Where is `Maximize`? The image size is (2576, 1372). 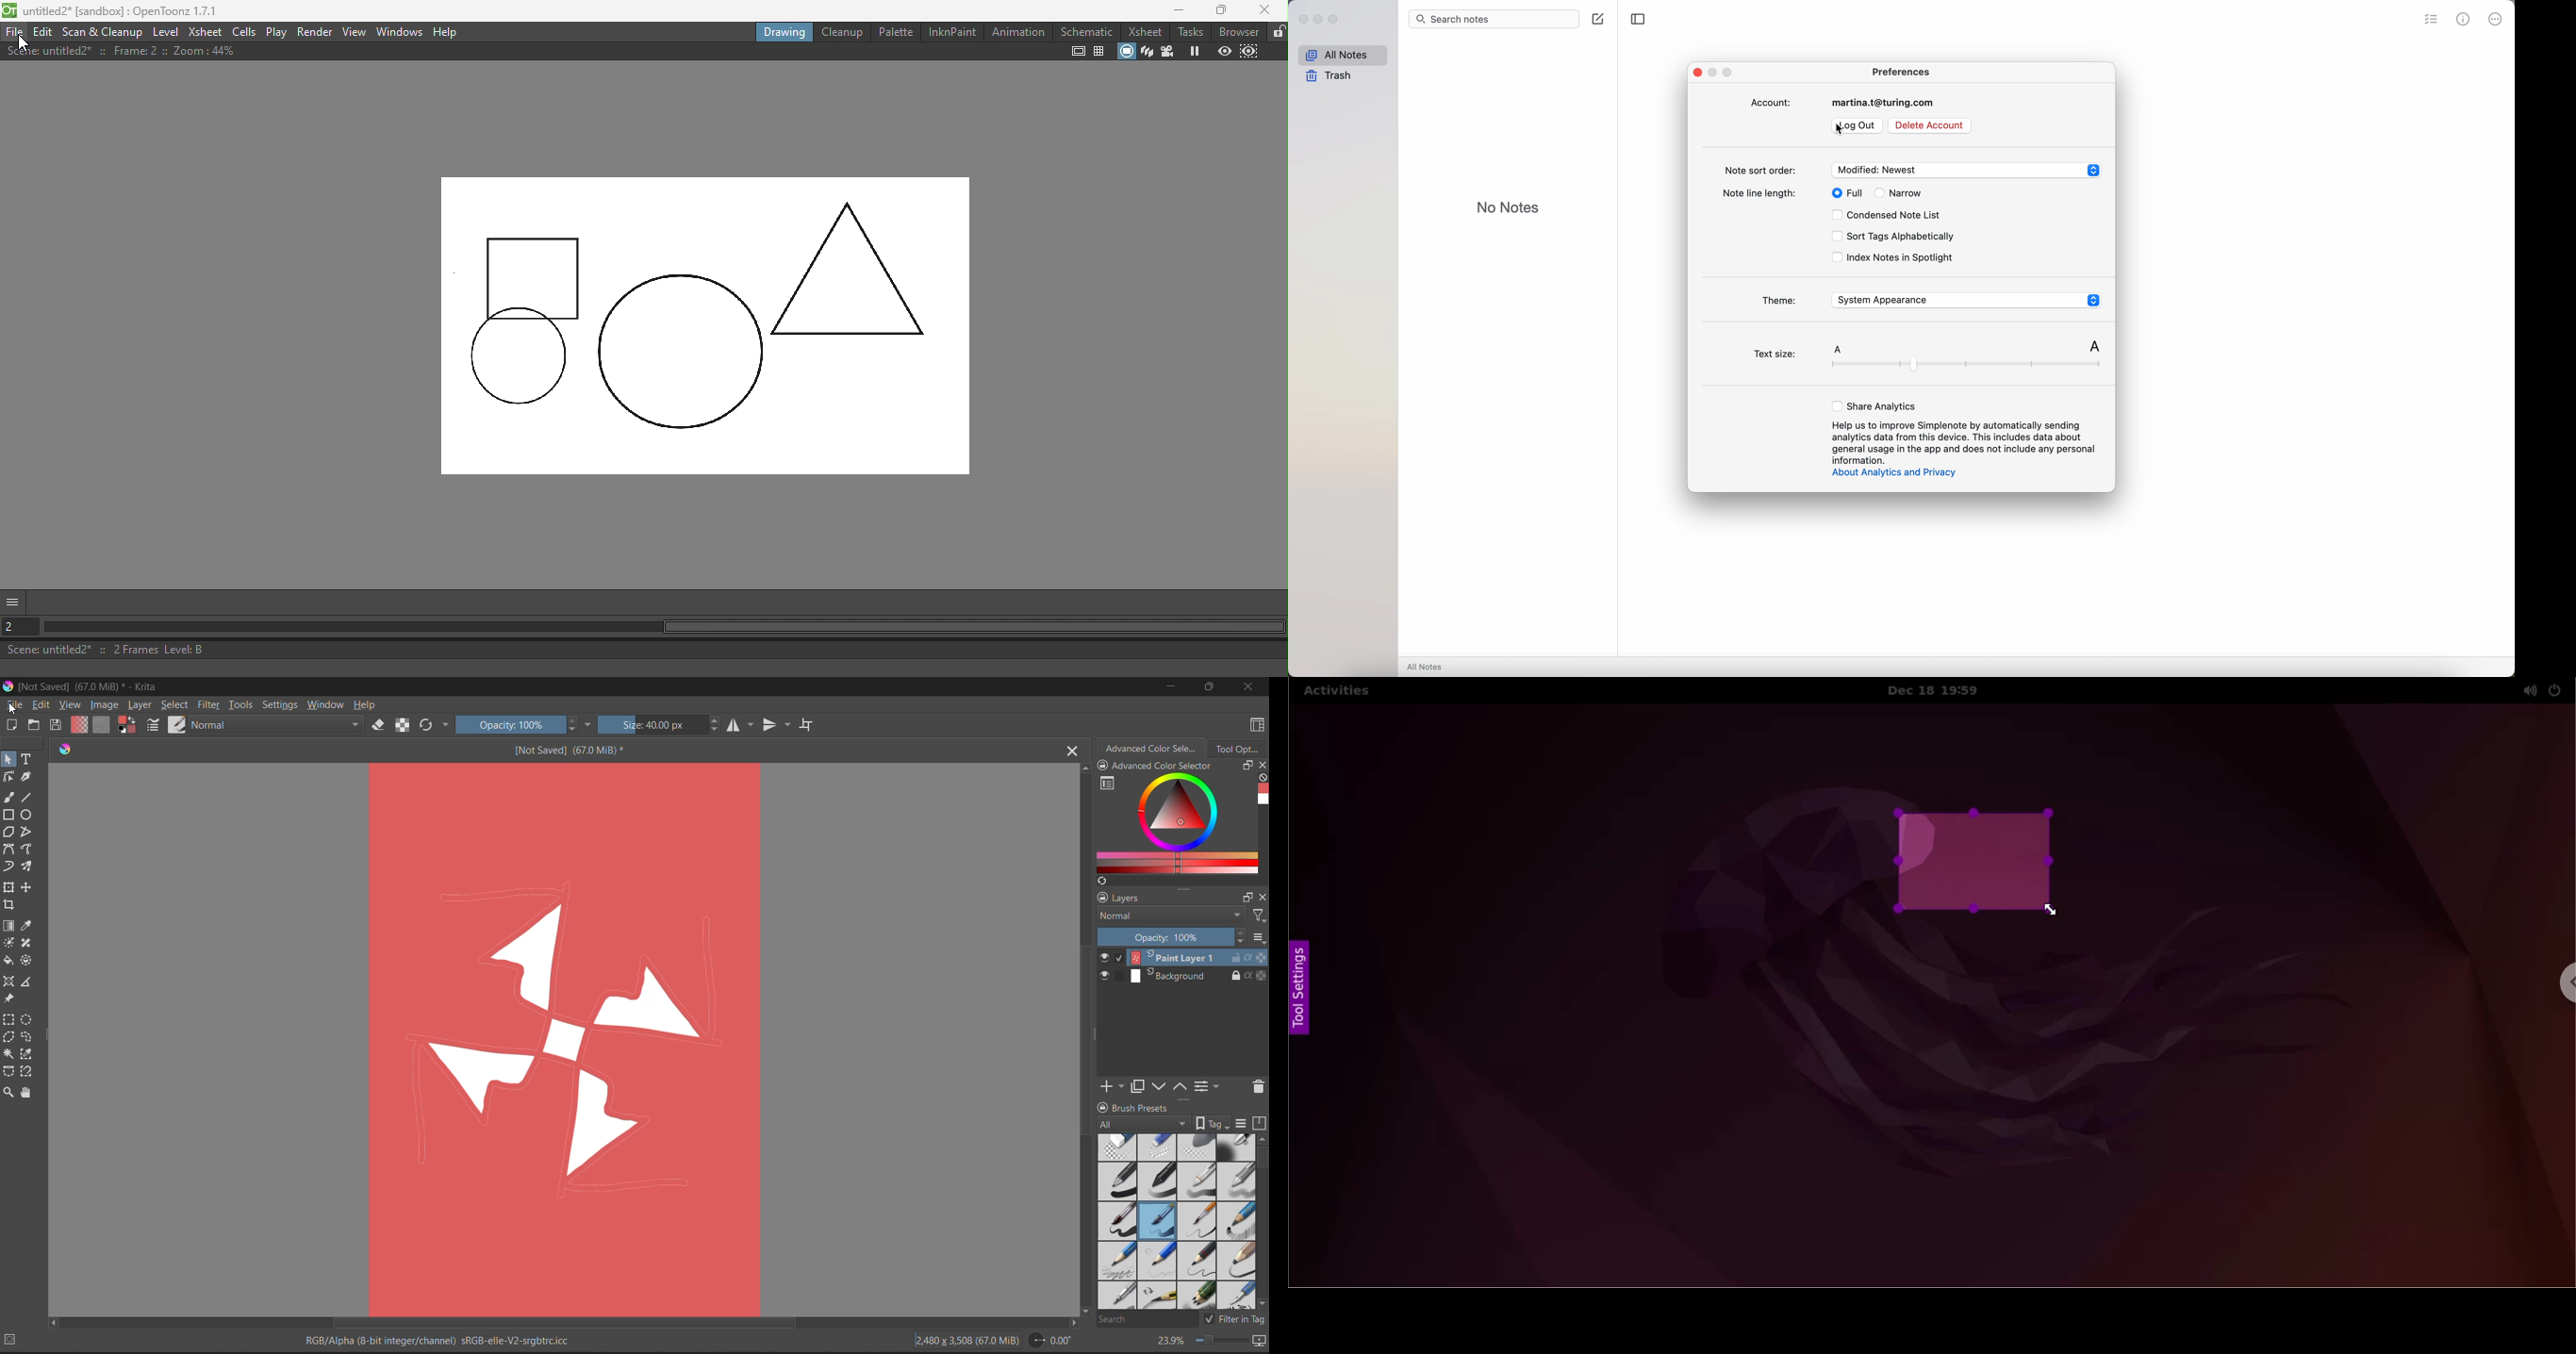 Maximize is located at coordinates (1218, 11).